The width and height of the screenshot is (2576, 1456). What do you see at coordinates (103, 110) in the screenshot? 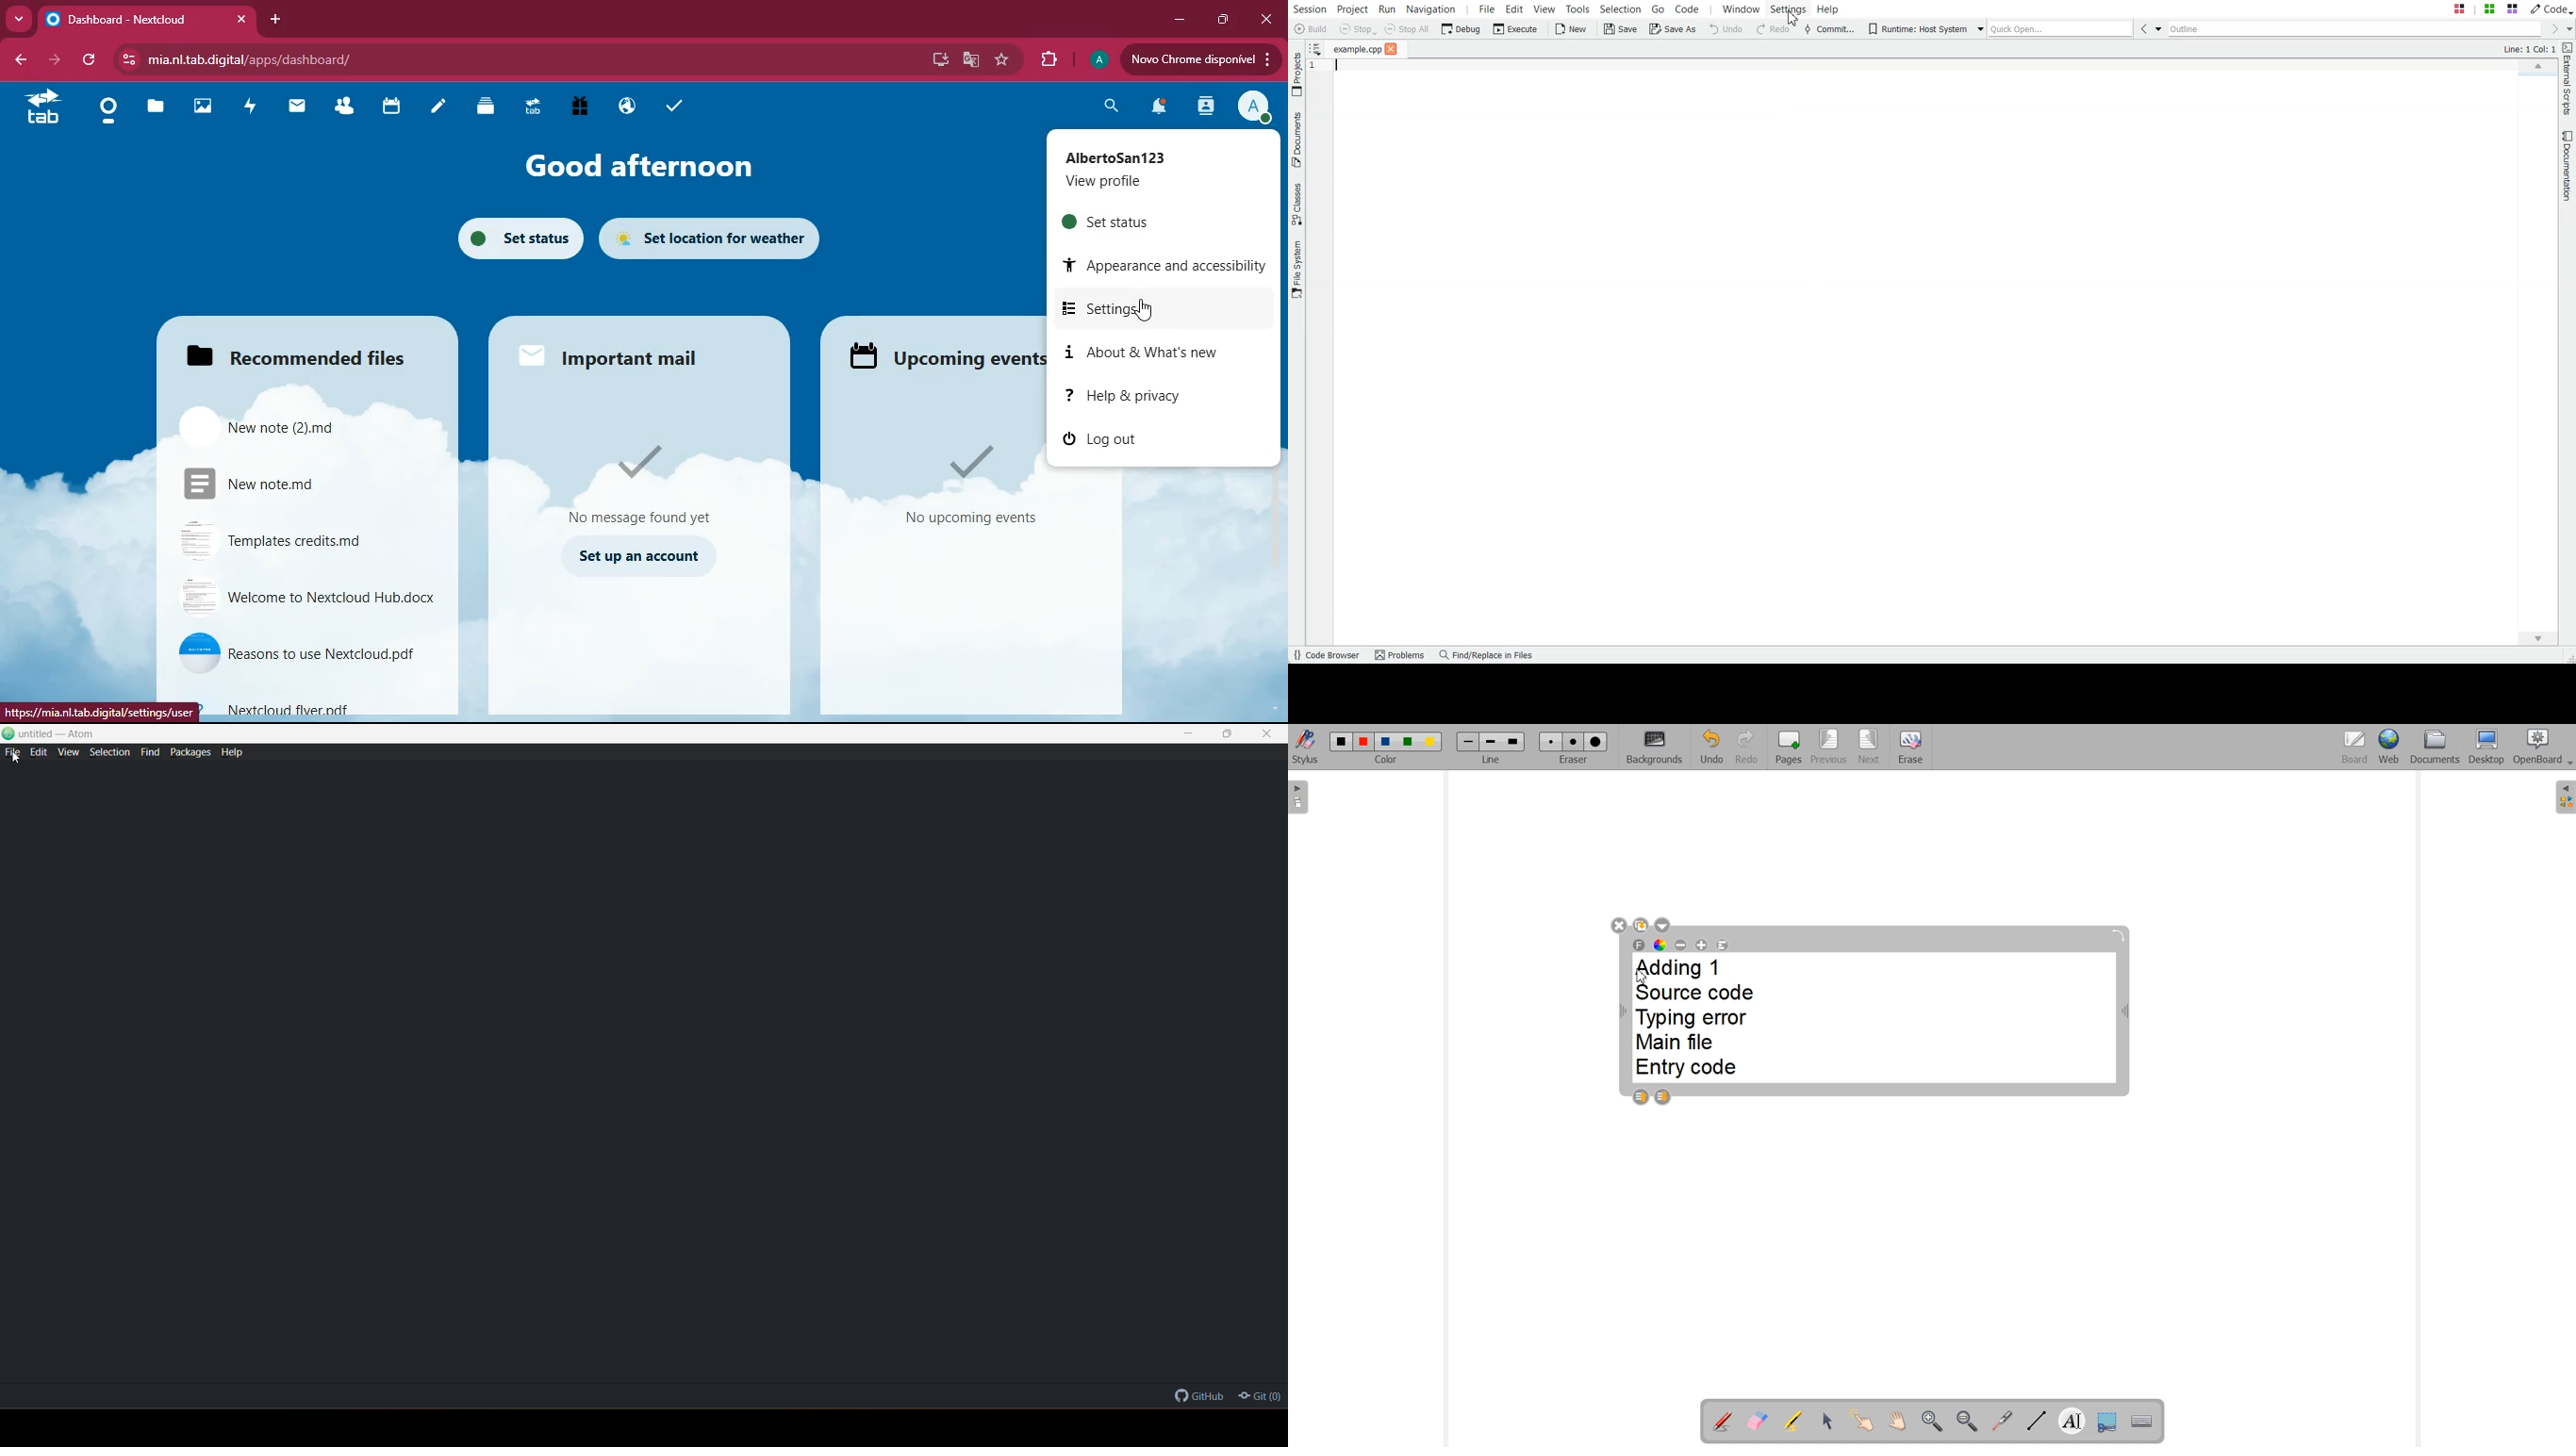
I see `home` at bounding box center [103, 110].